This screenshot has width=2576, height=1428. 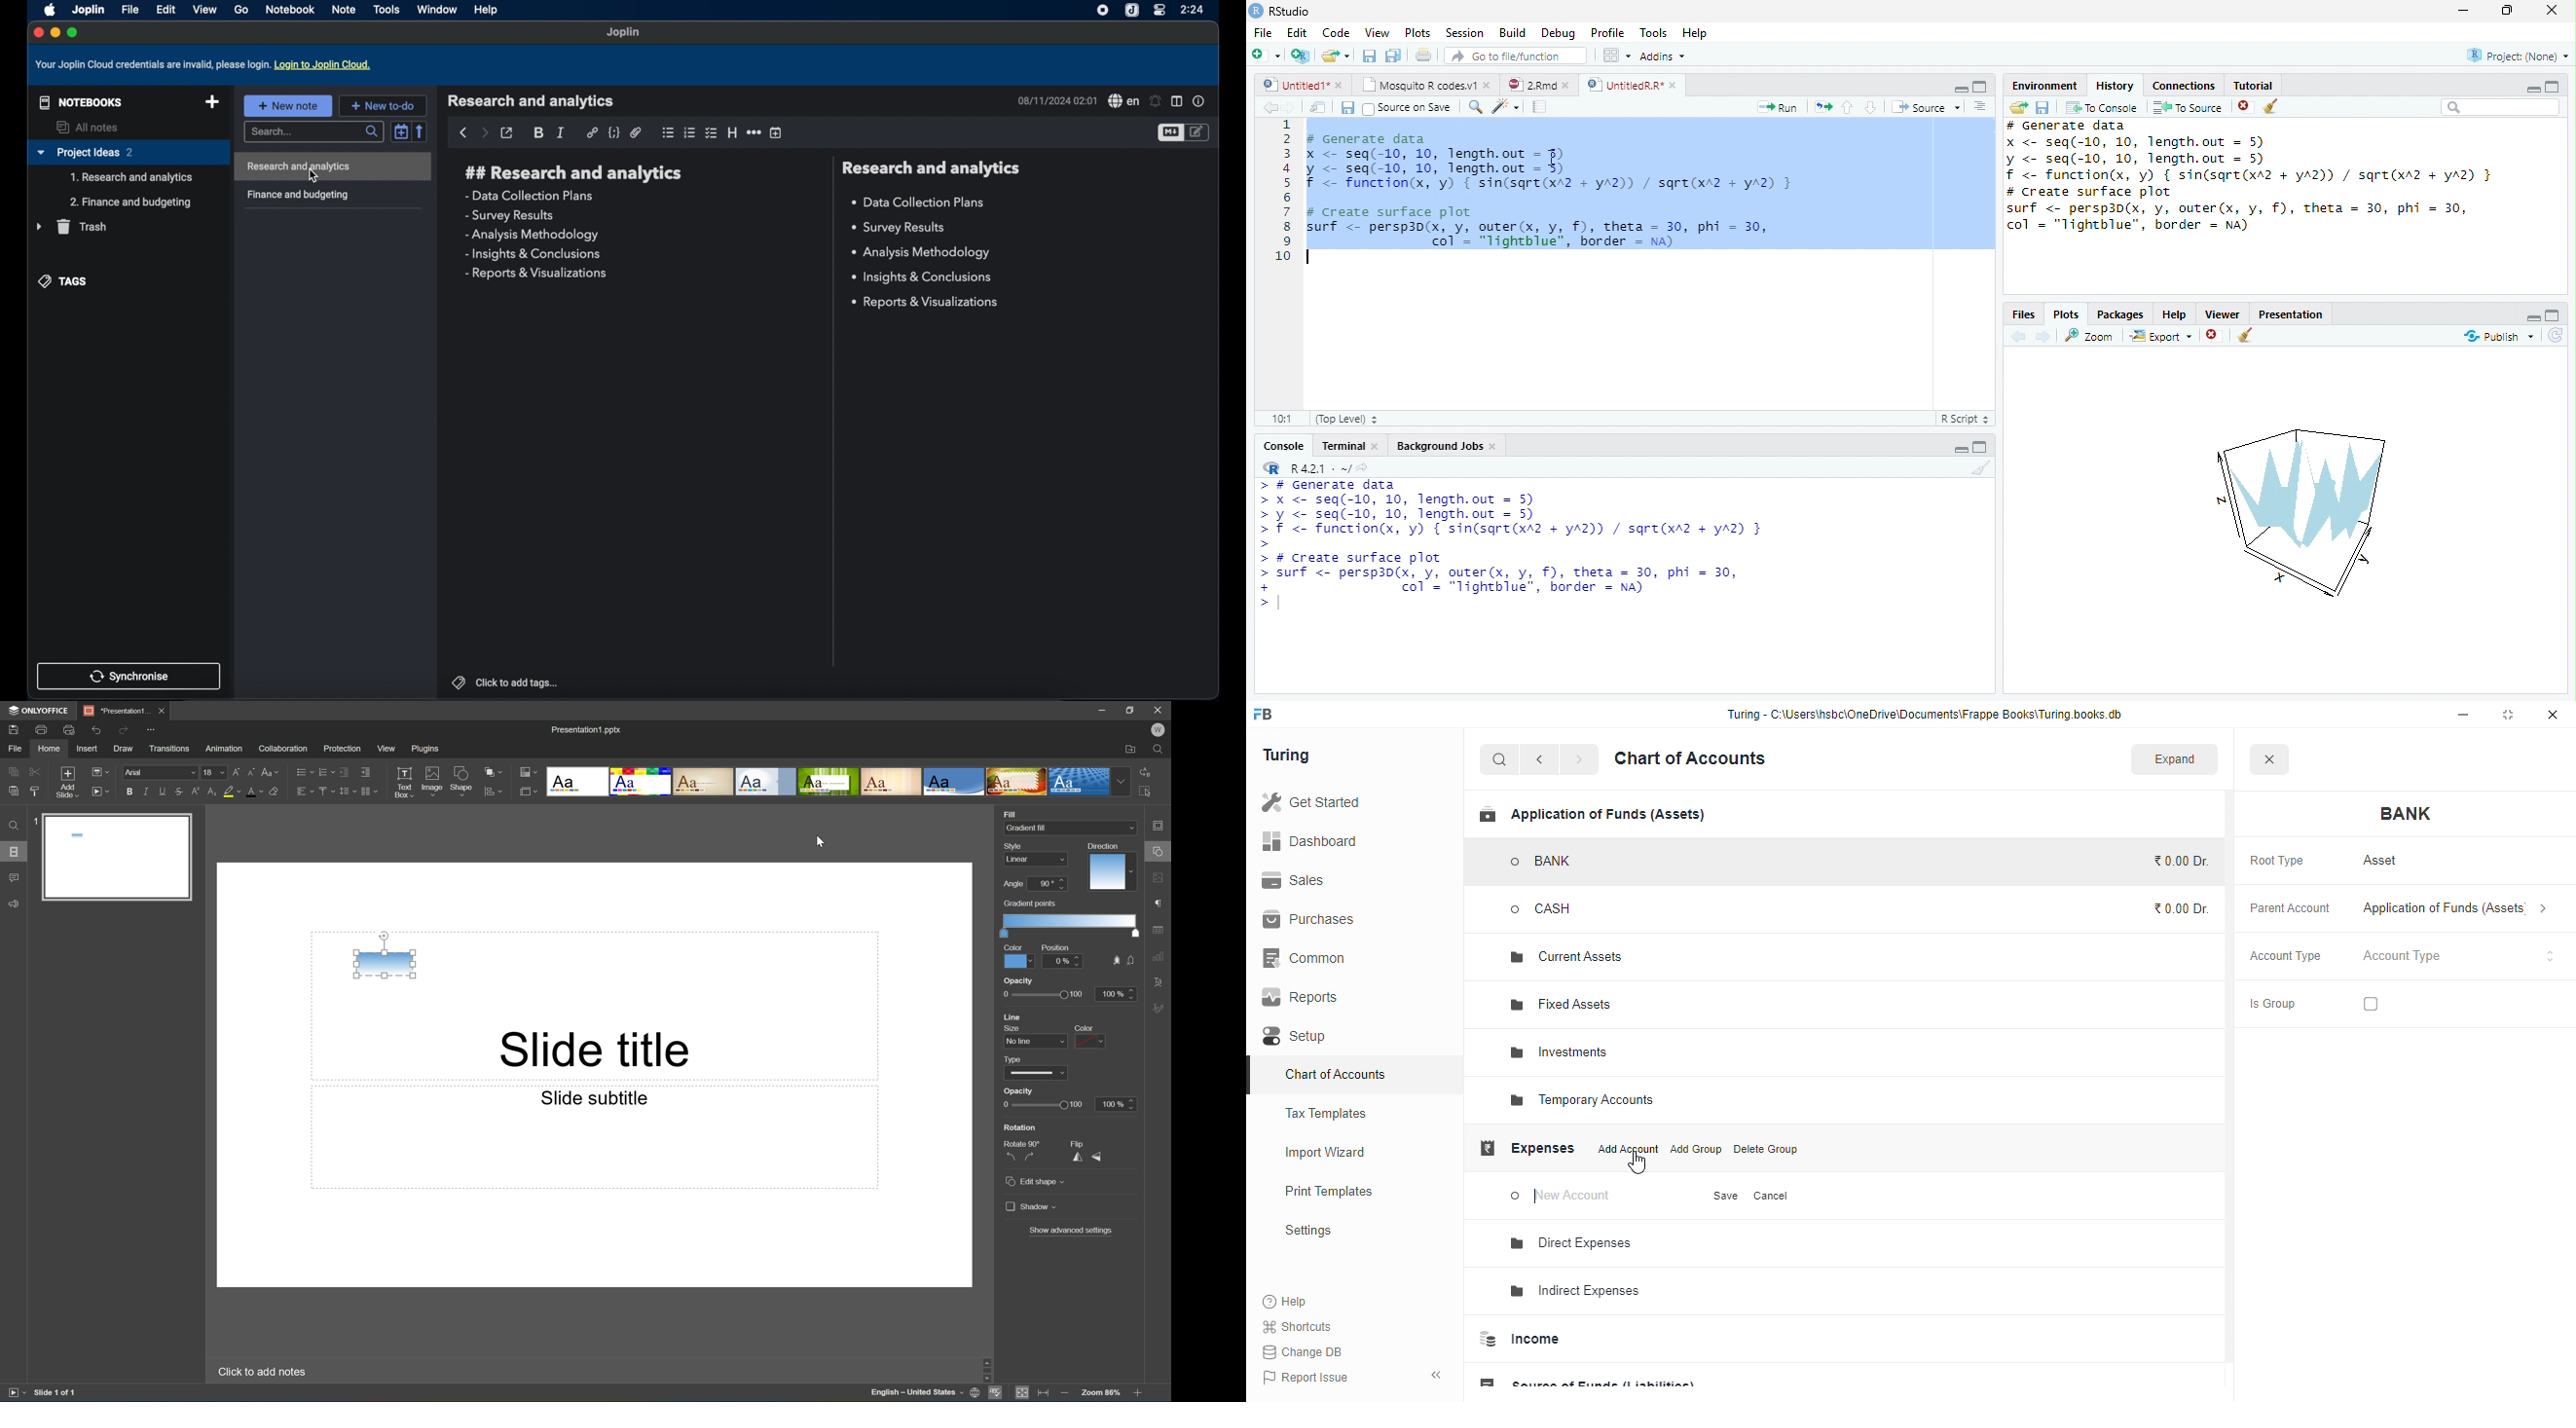 What do you see at coordinates (1520, 1339) in the screenshot?
I see `income` at bounding box center [1520, 1339].